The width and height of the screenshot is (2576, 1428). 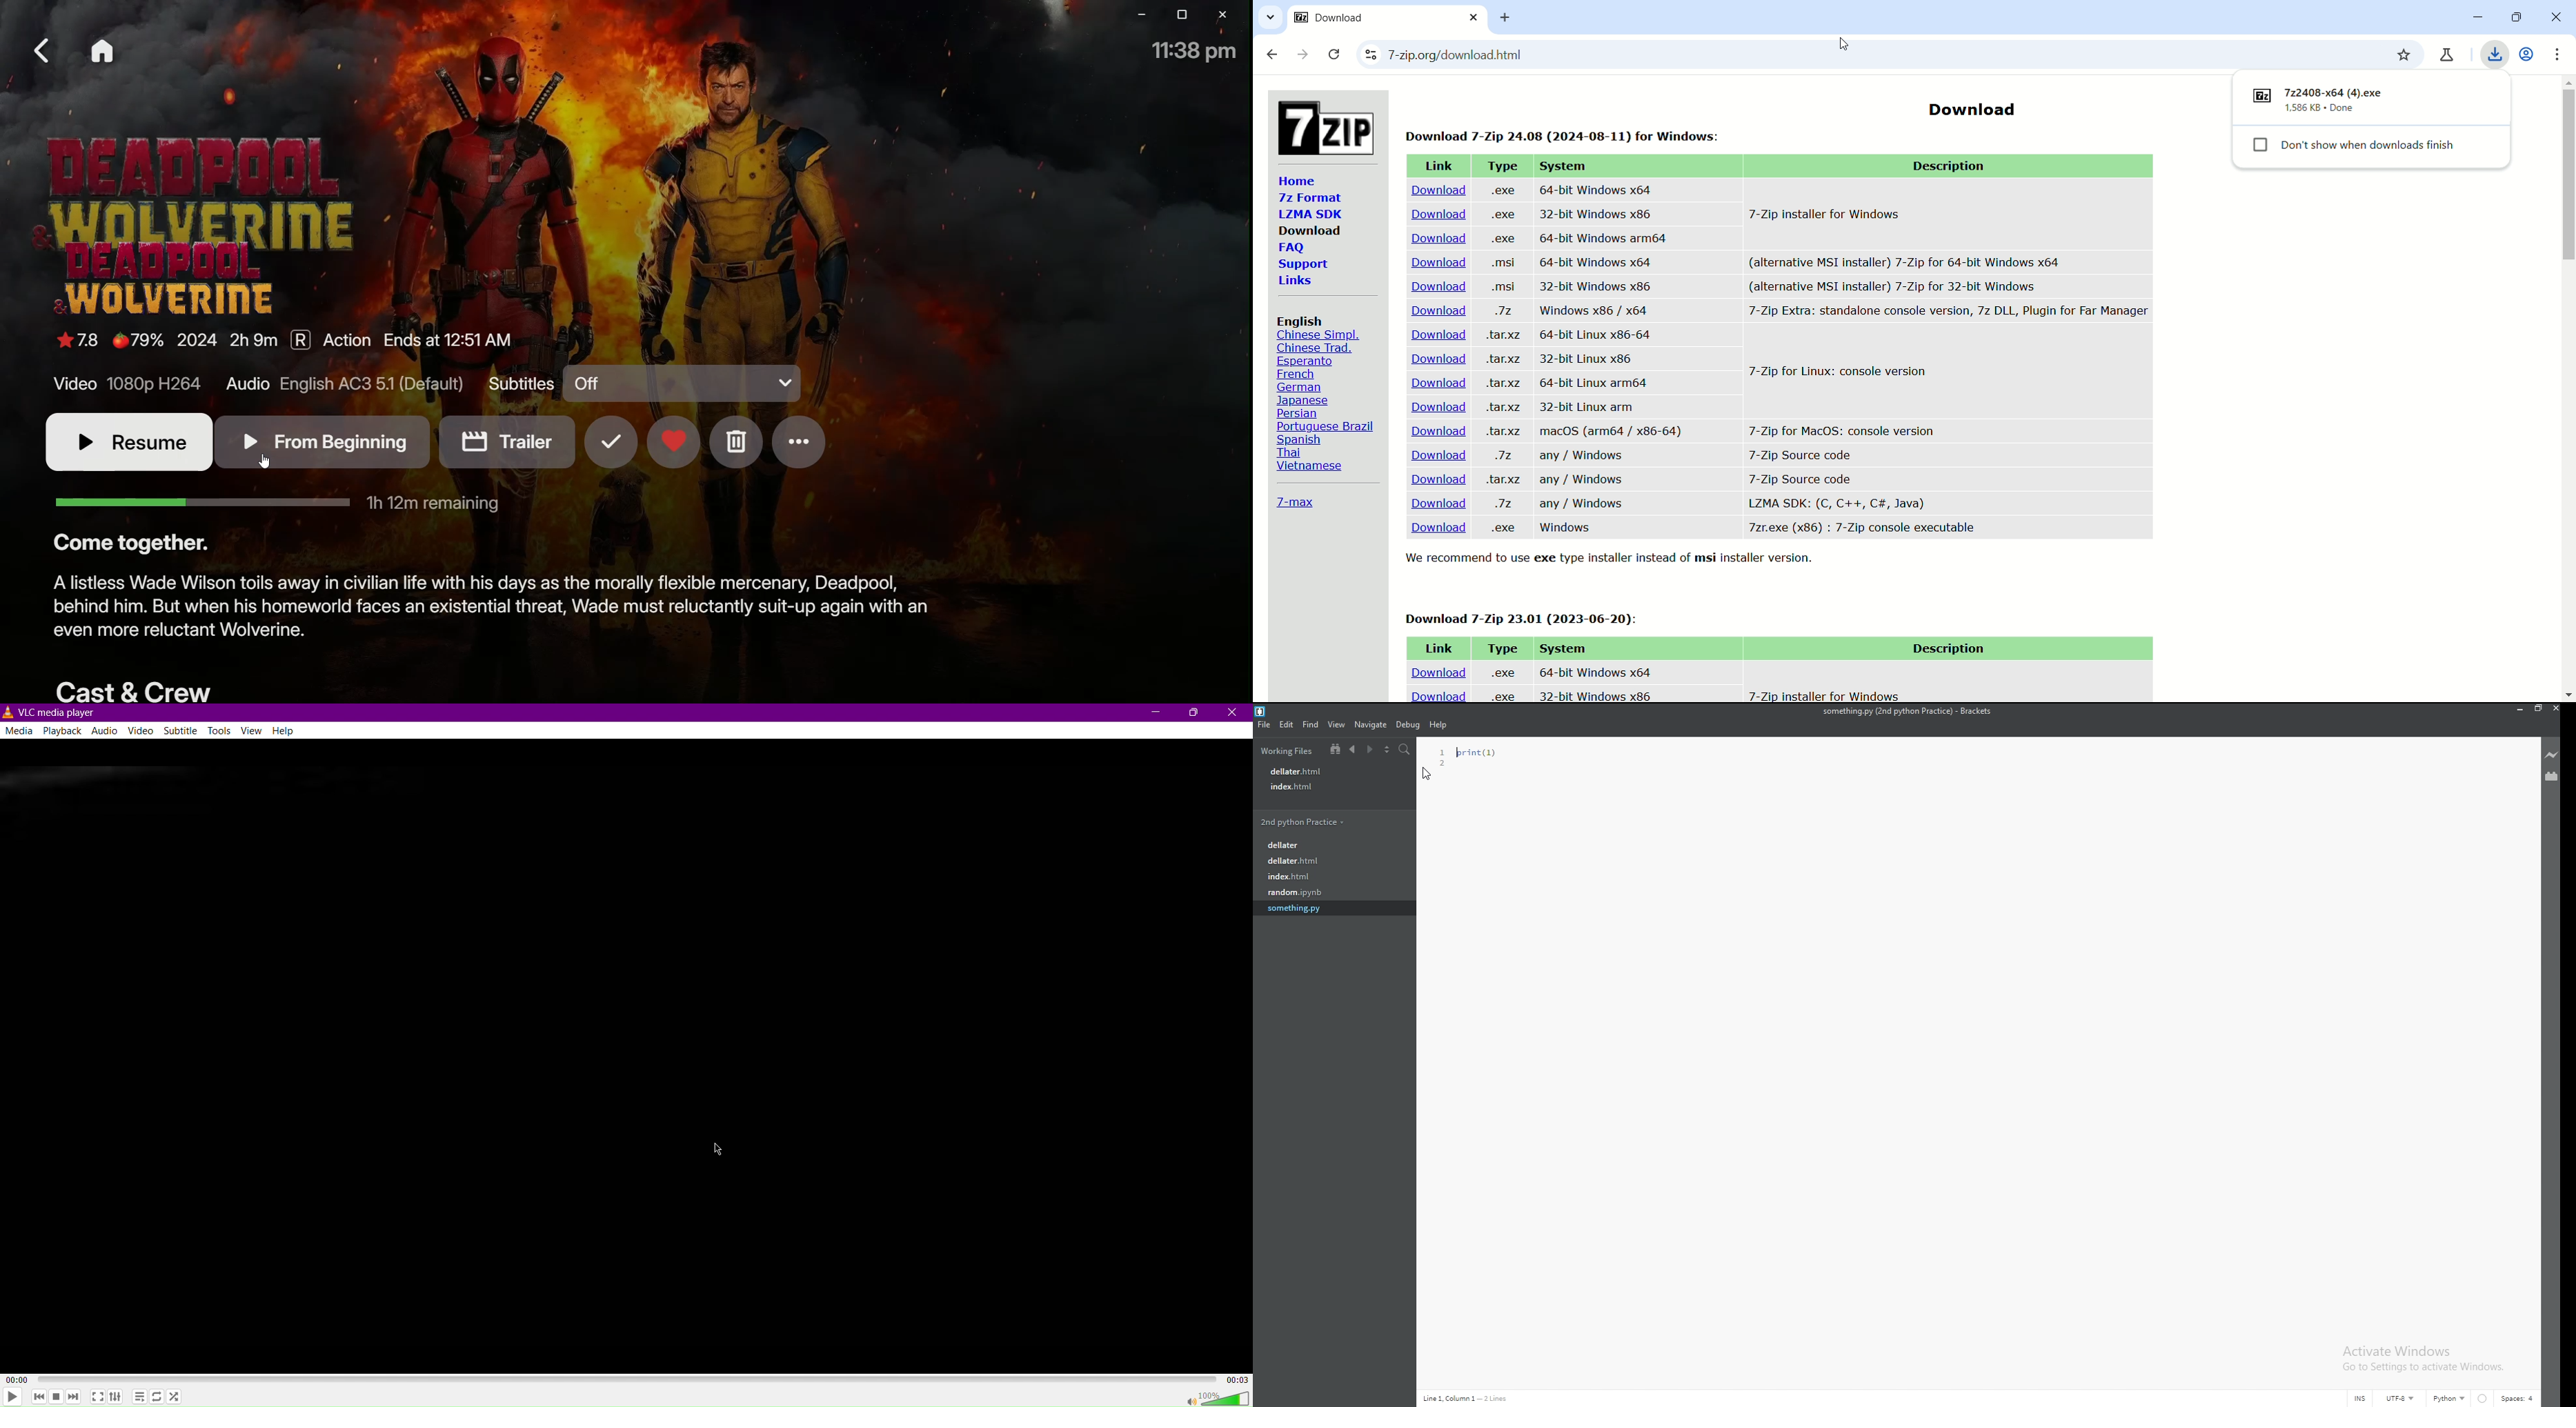 I want to click on file name, so click(x=1312, y=771).